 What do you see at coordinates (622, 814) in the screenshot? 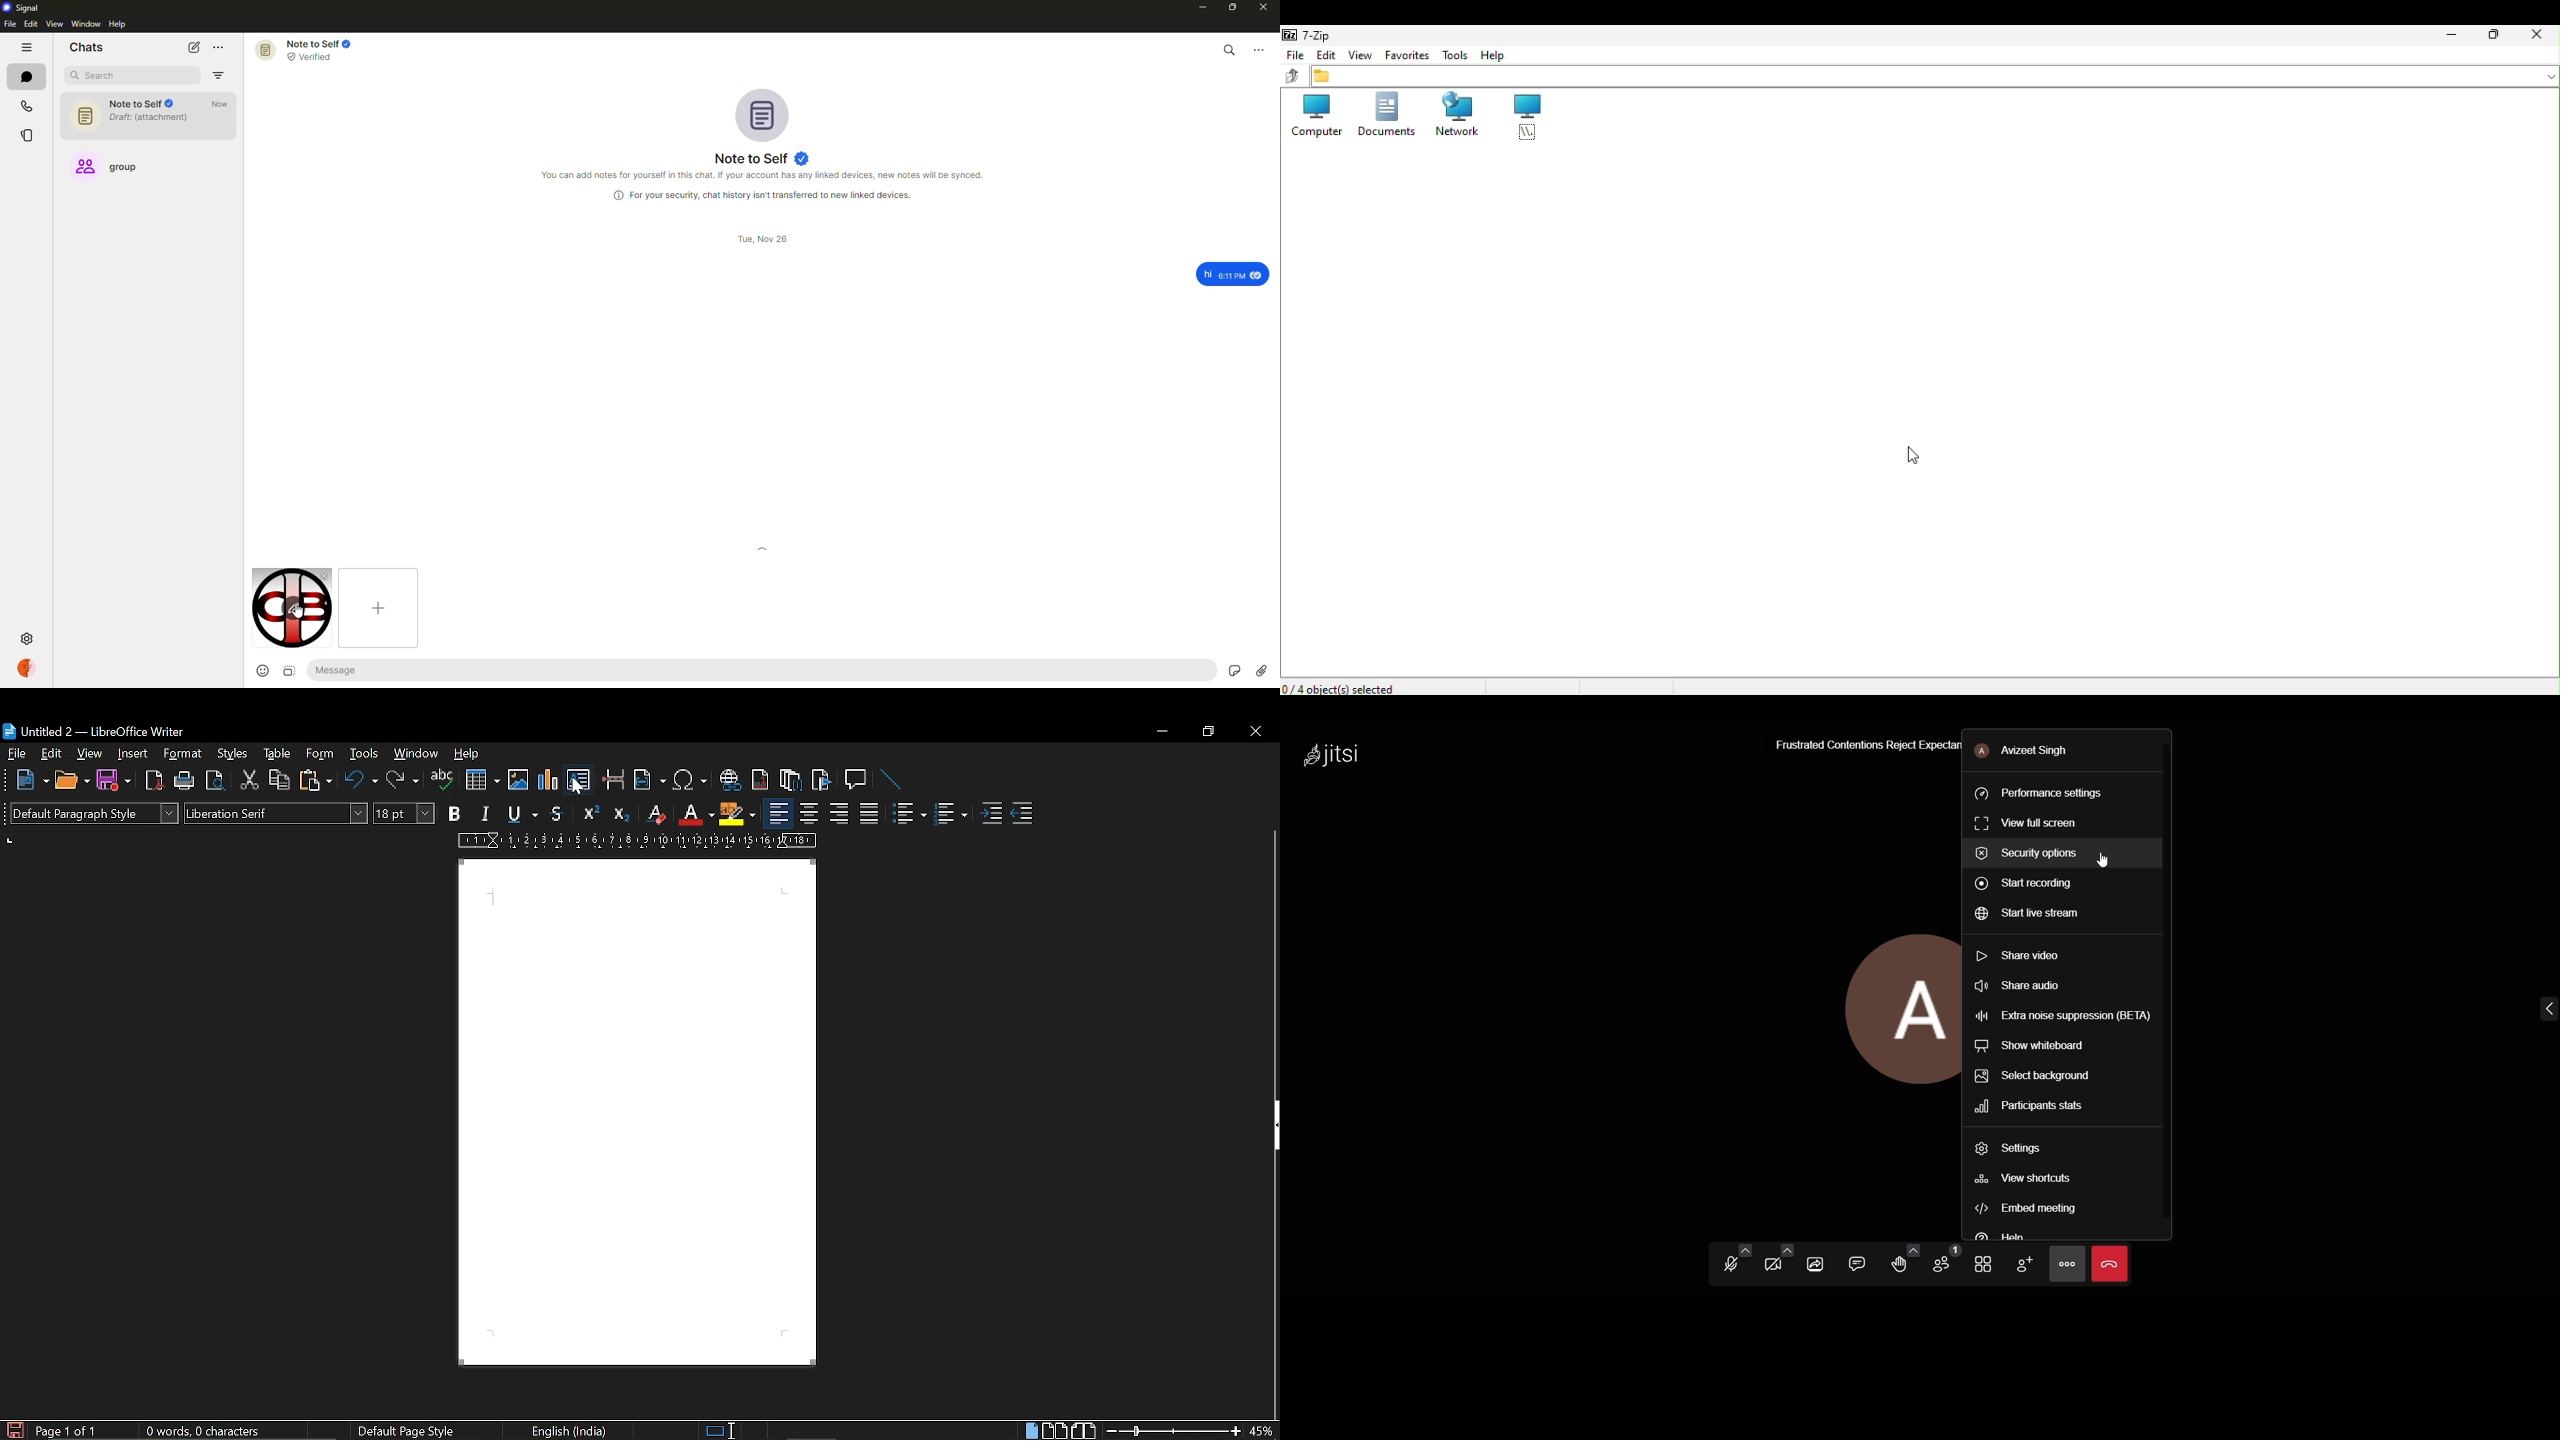
I see `subscript` at bounding box center [622, 814].